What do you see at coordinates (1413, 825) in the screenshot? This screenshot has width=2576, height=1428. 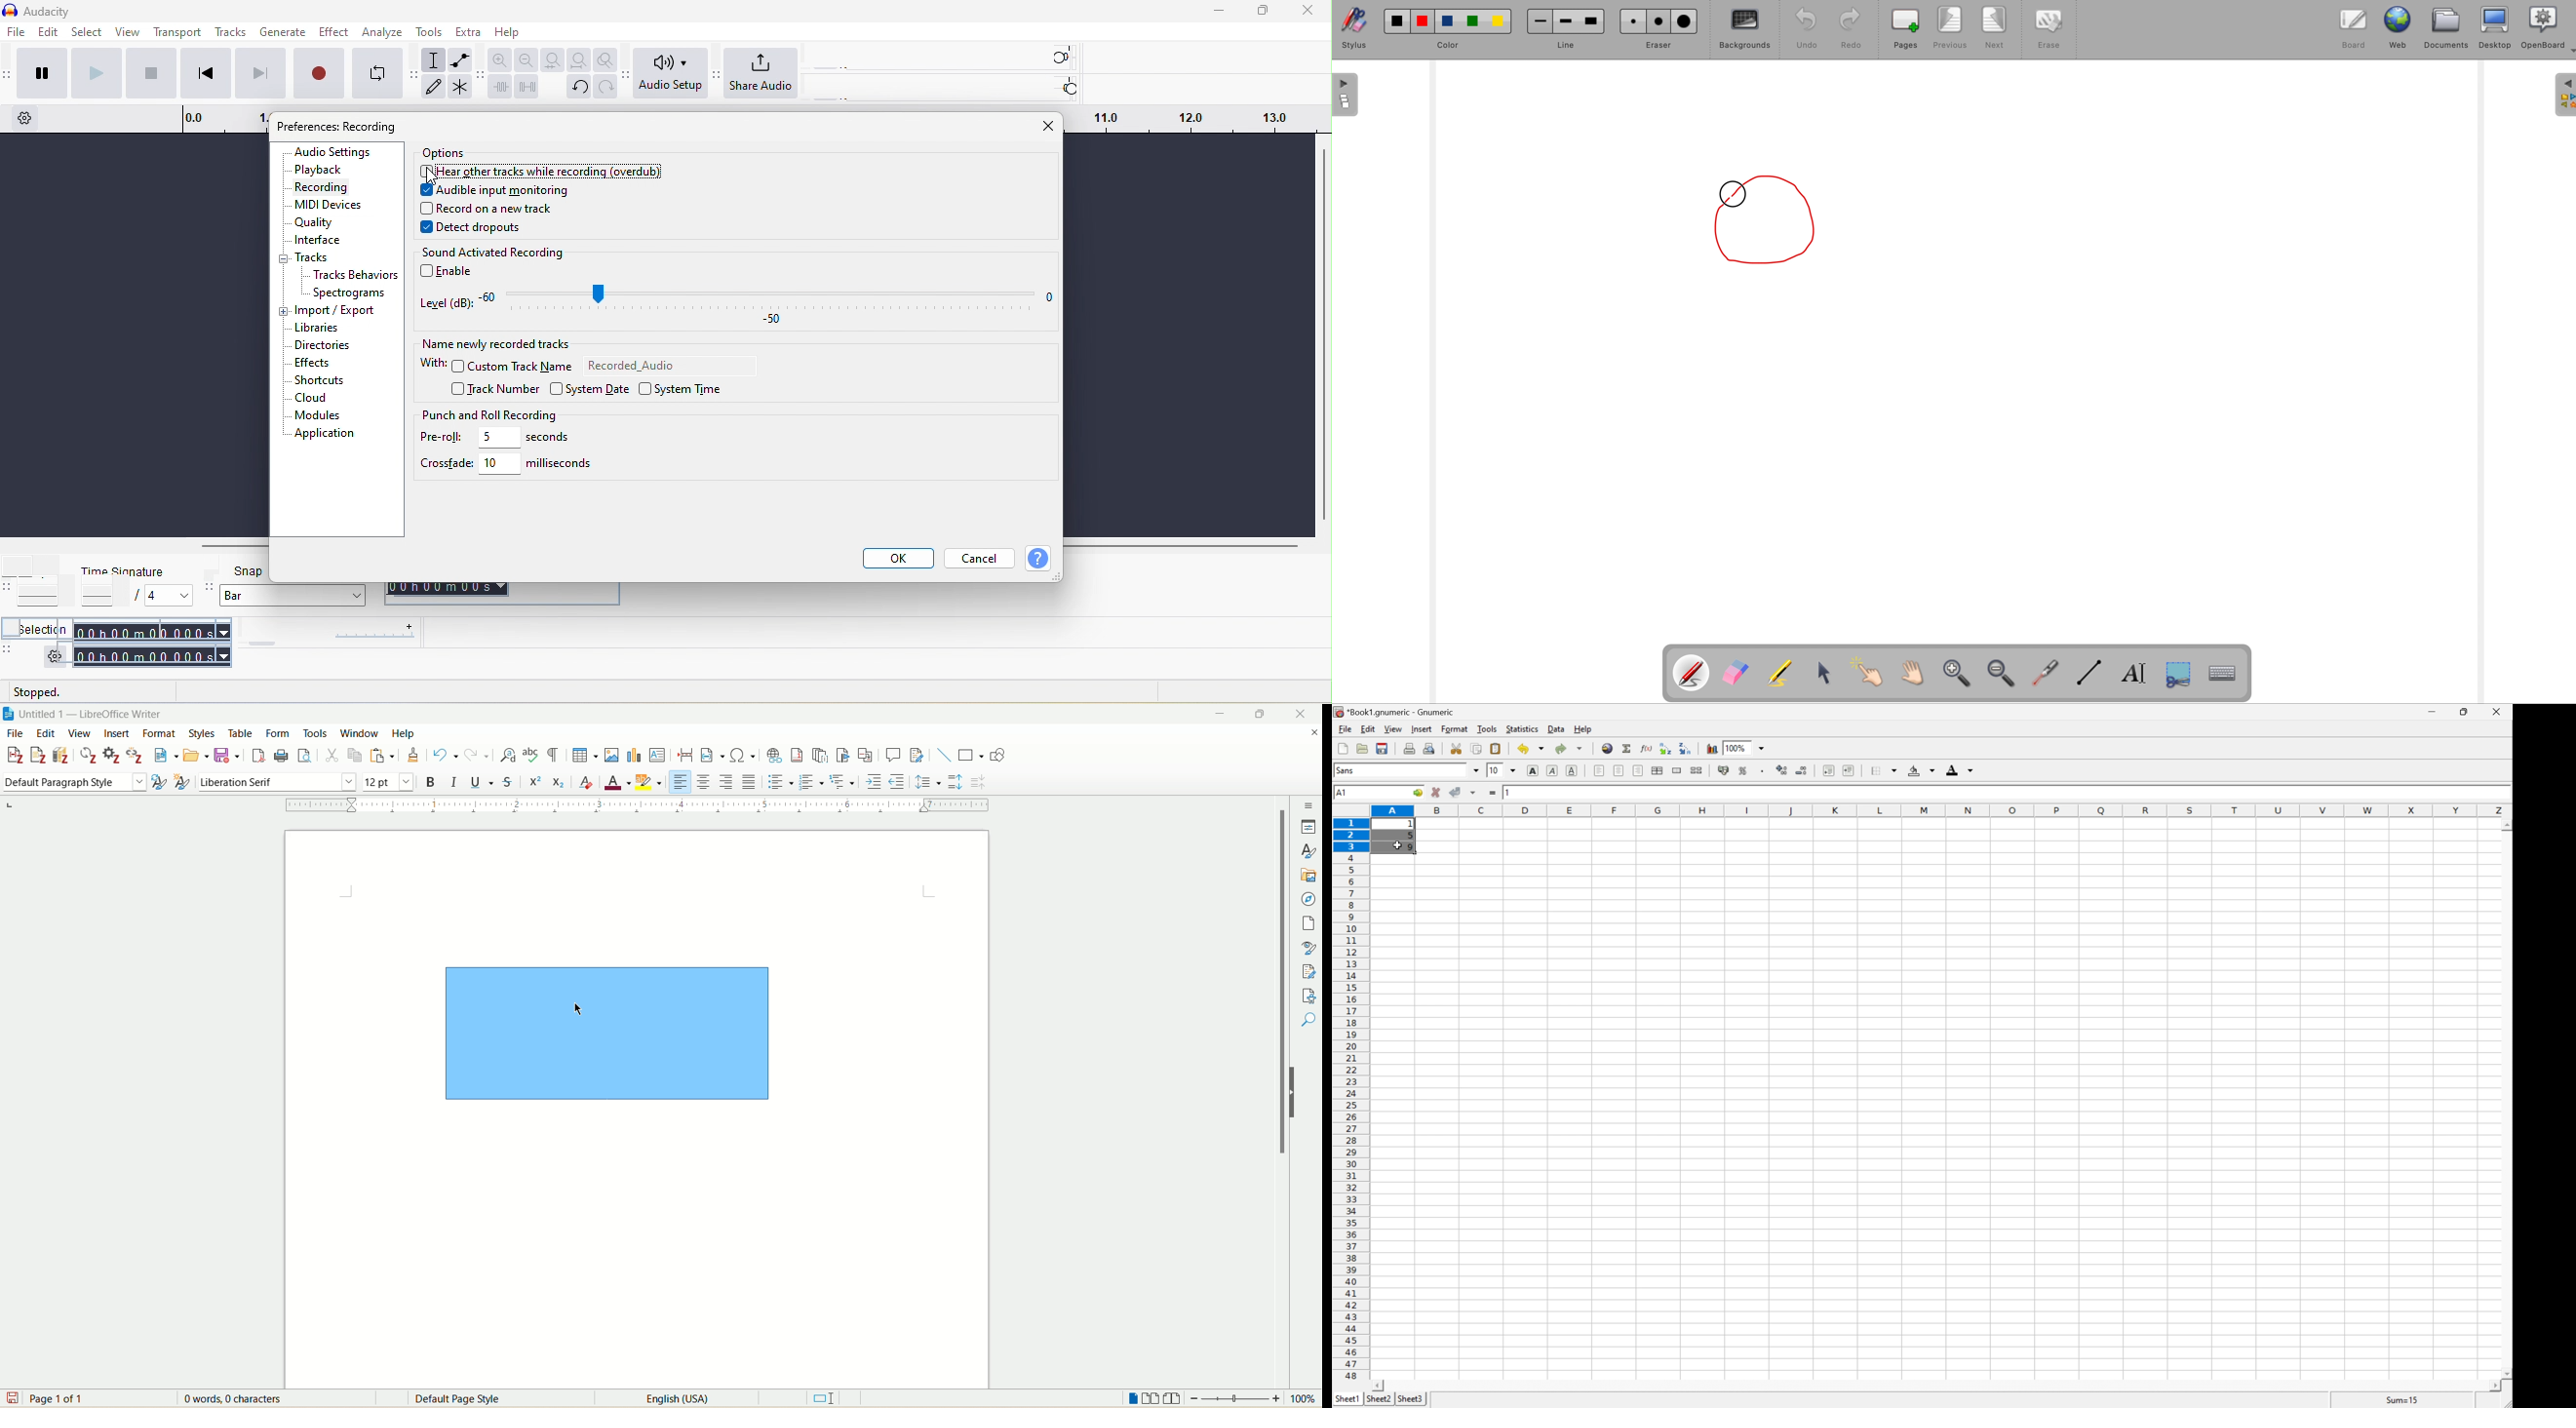 I see `1` at bounding box center [1413, 825].